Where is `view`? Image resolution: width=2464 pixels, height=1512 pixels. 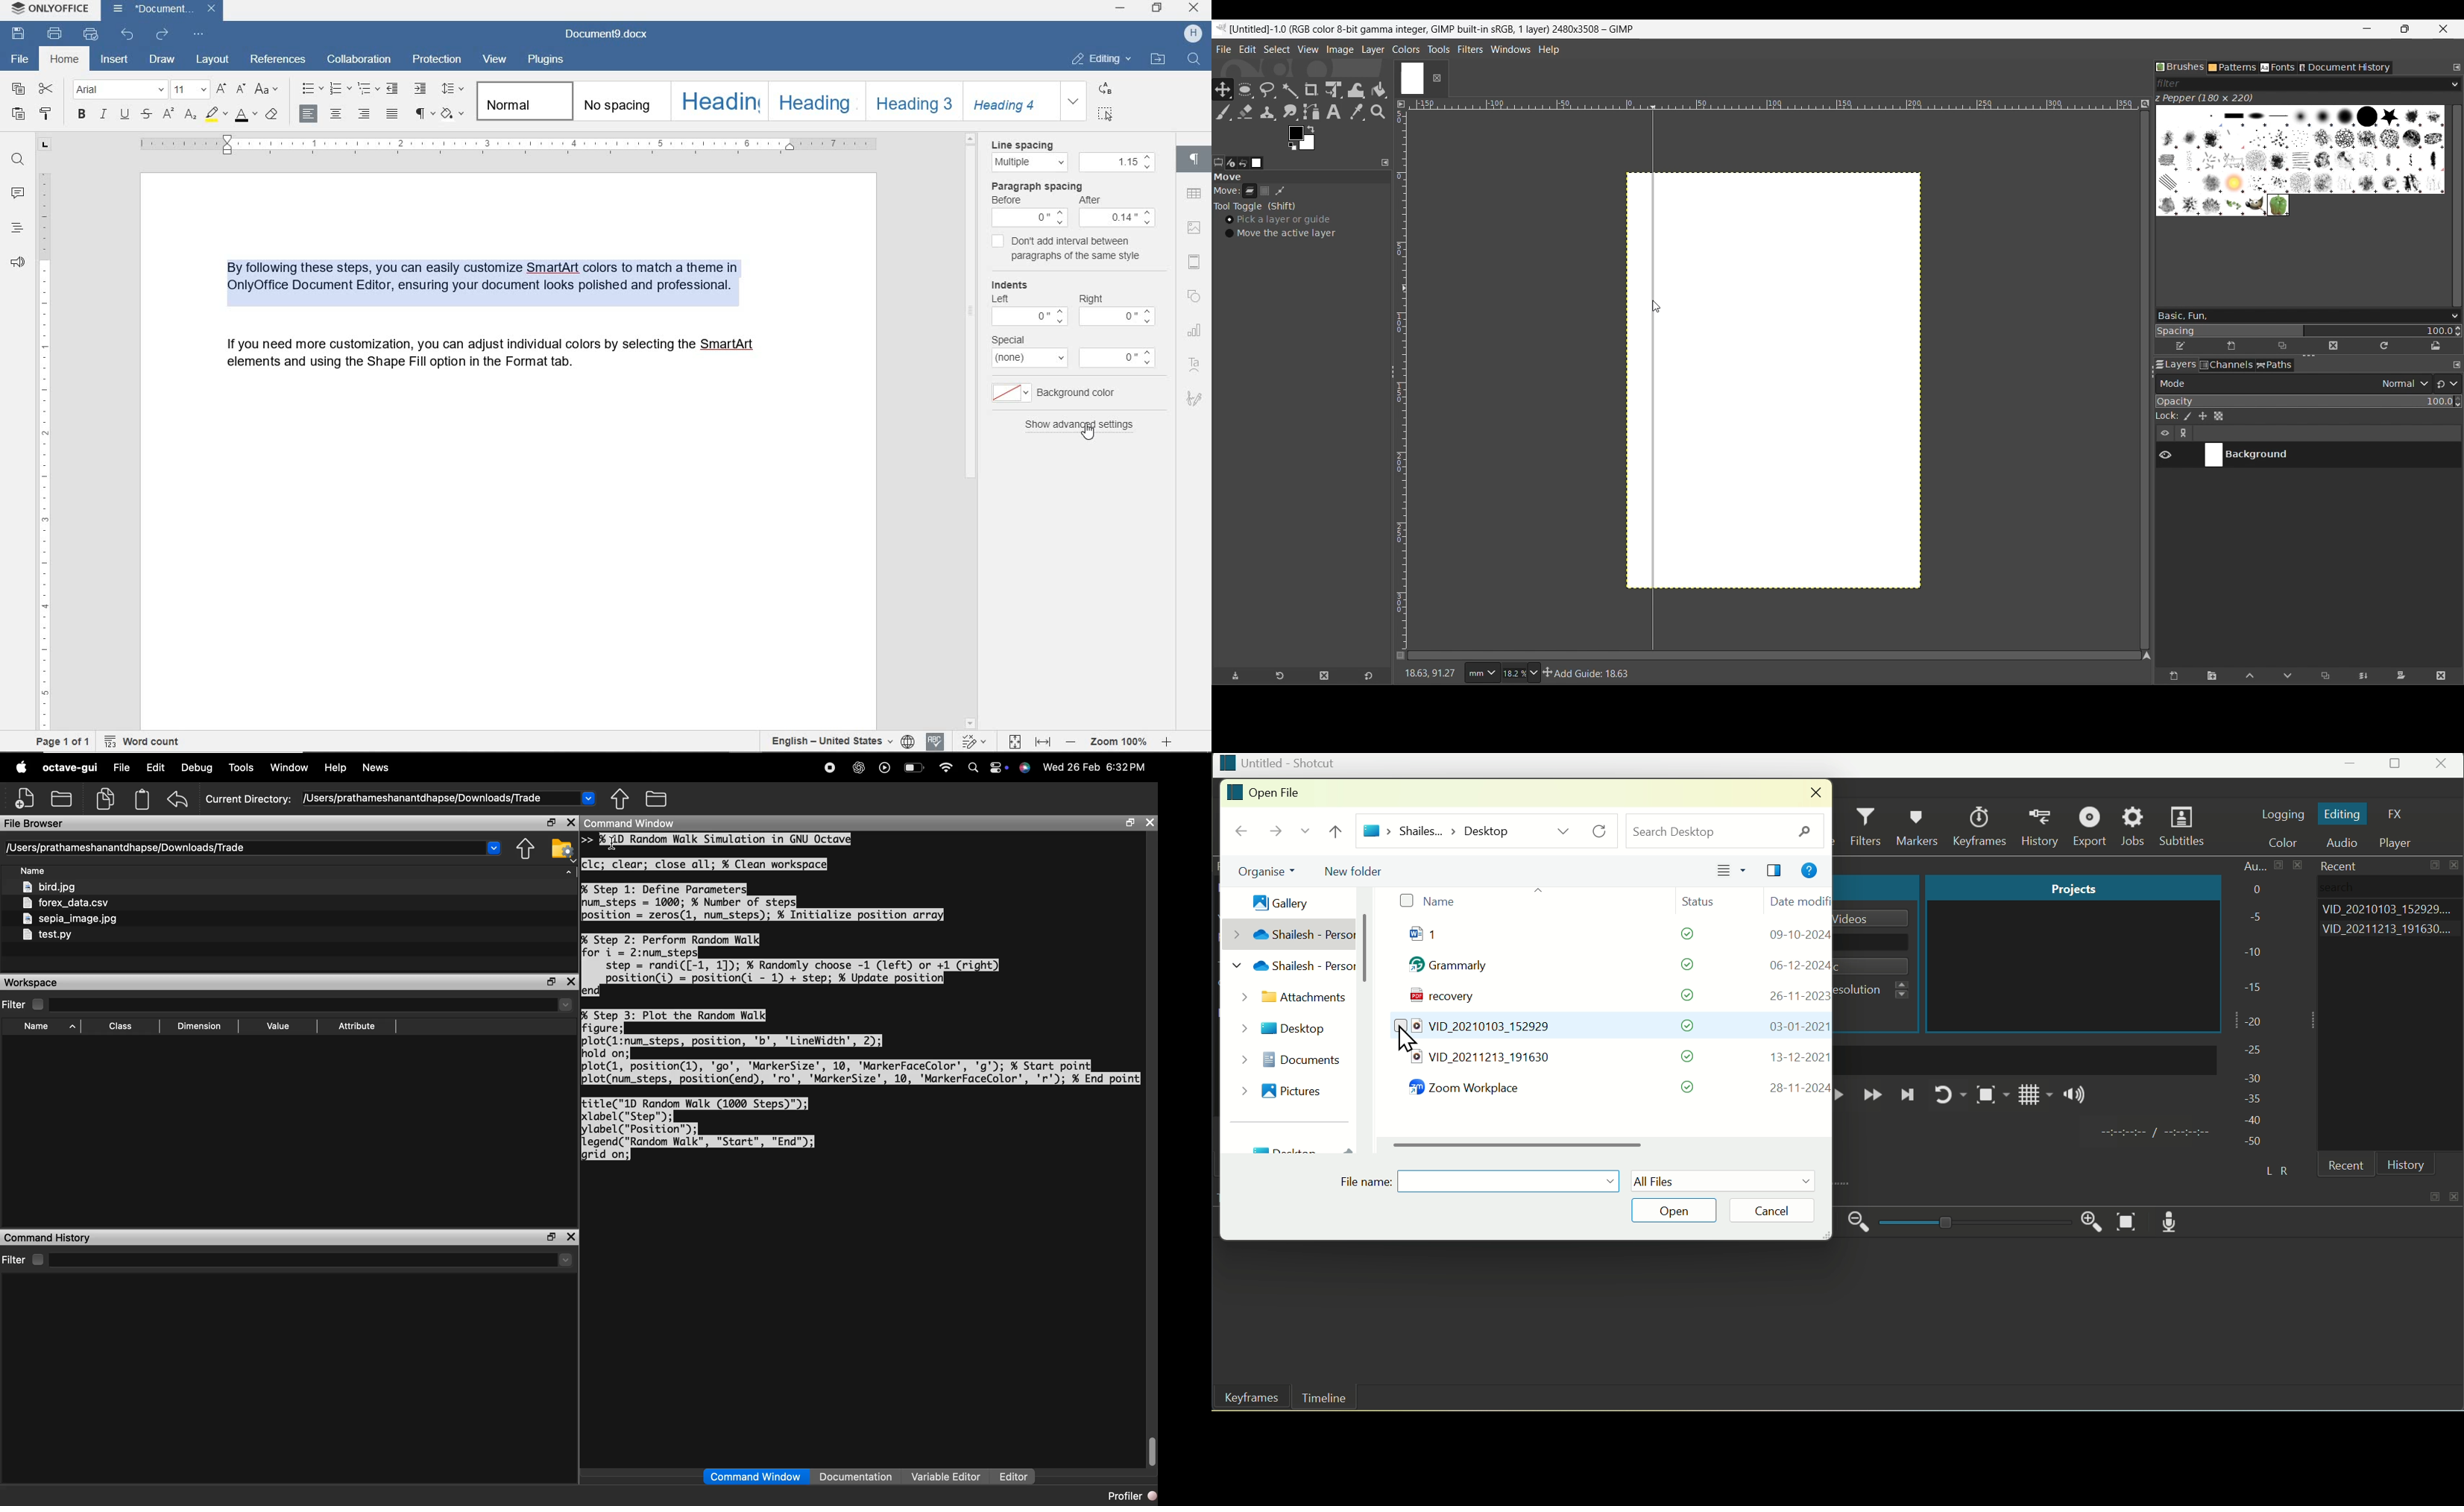 view is located at coordinates (496, 60).